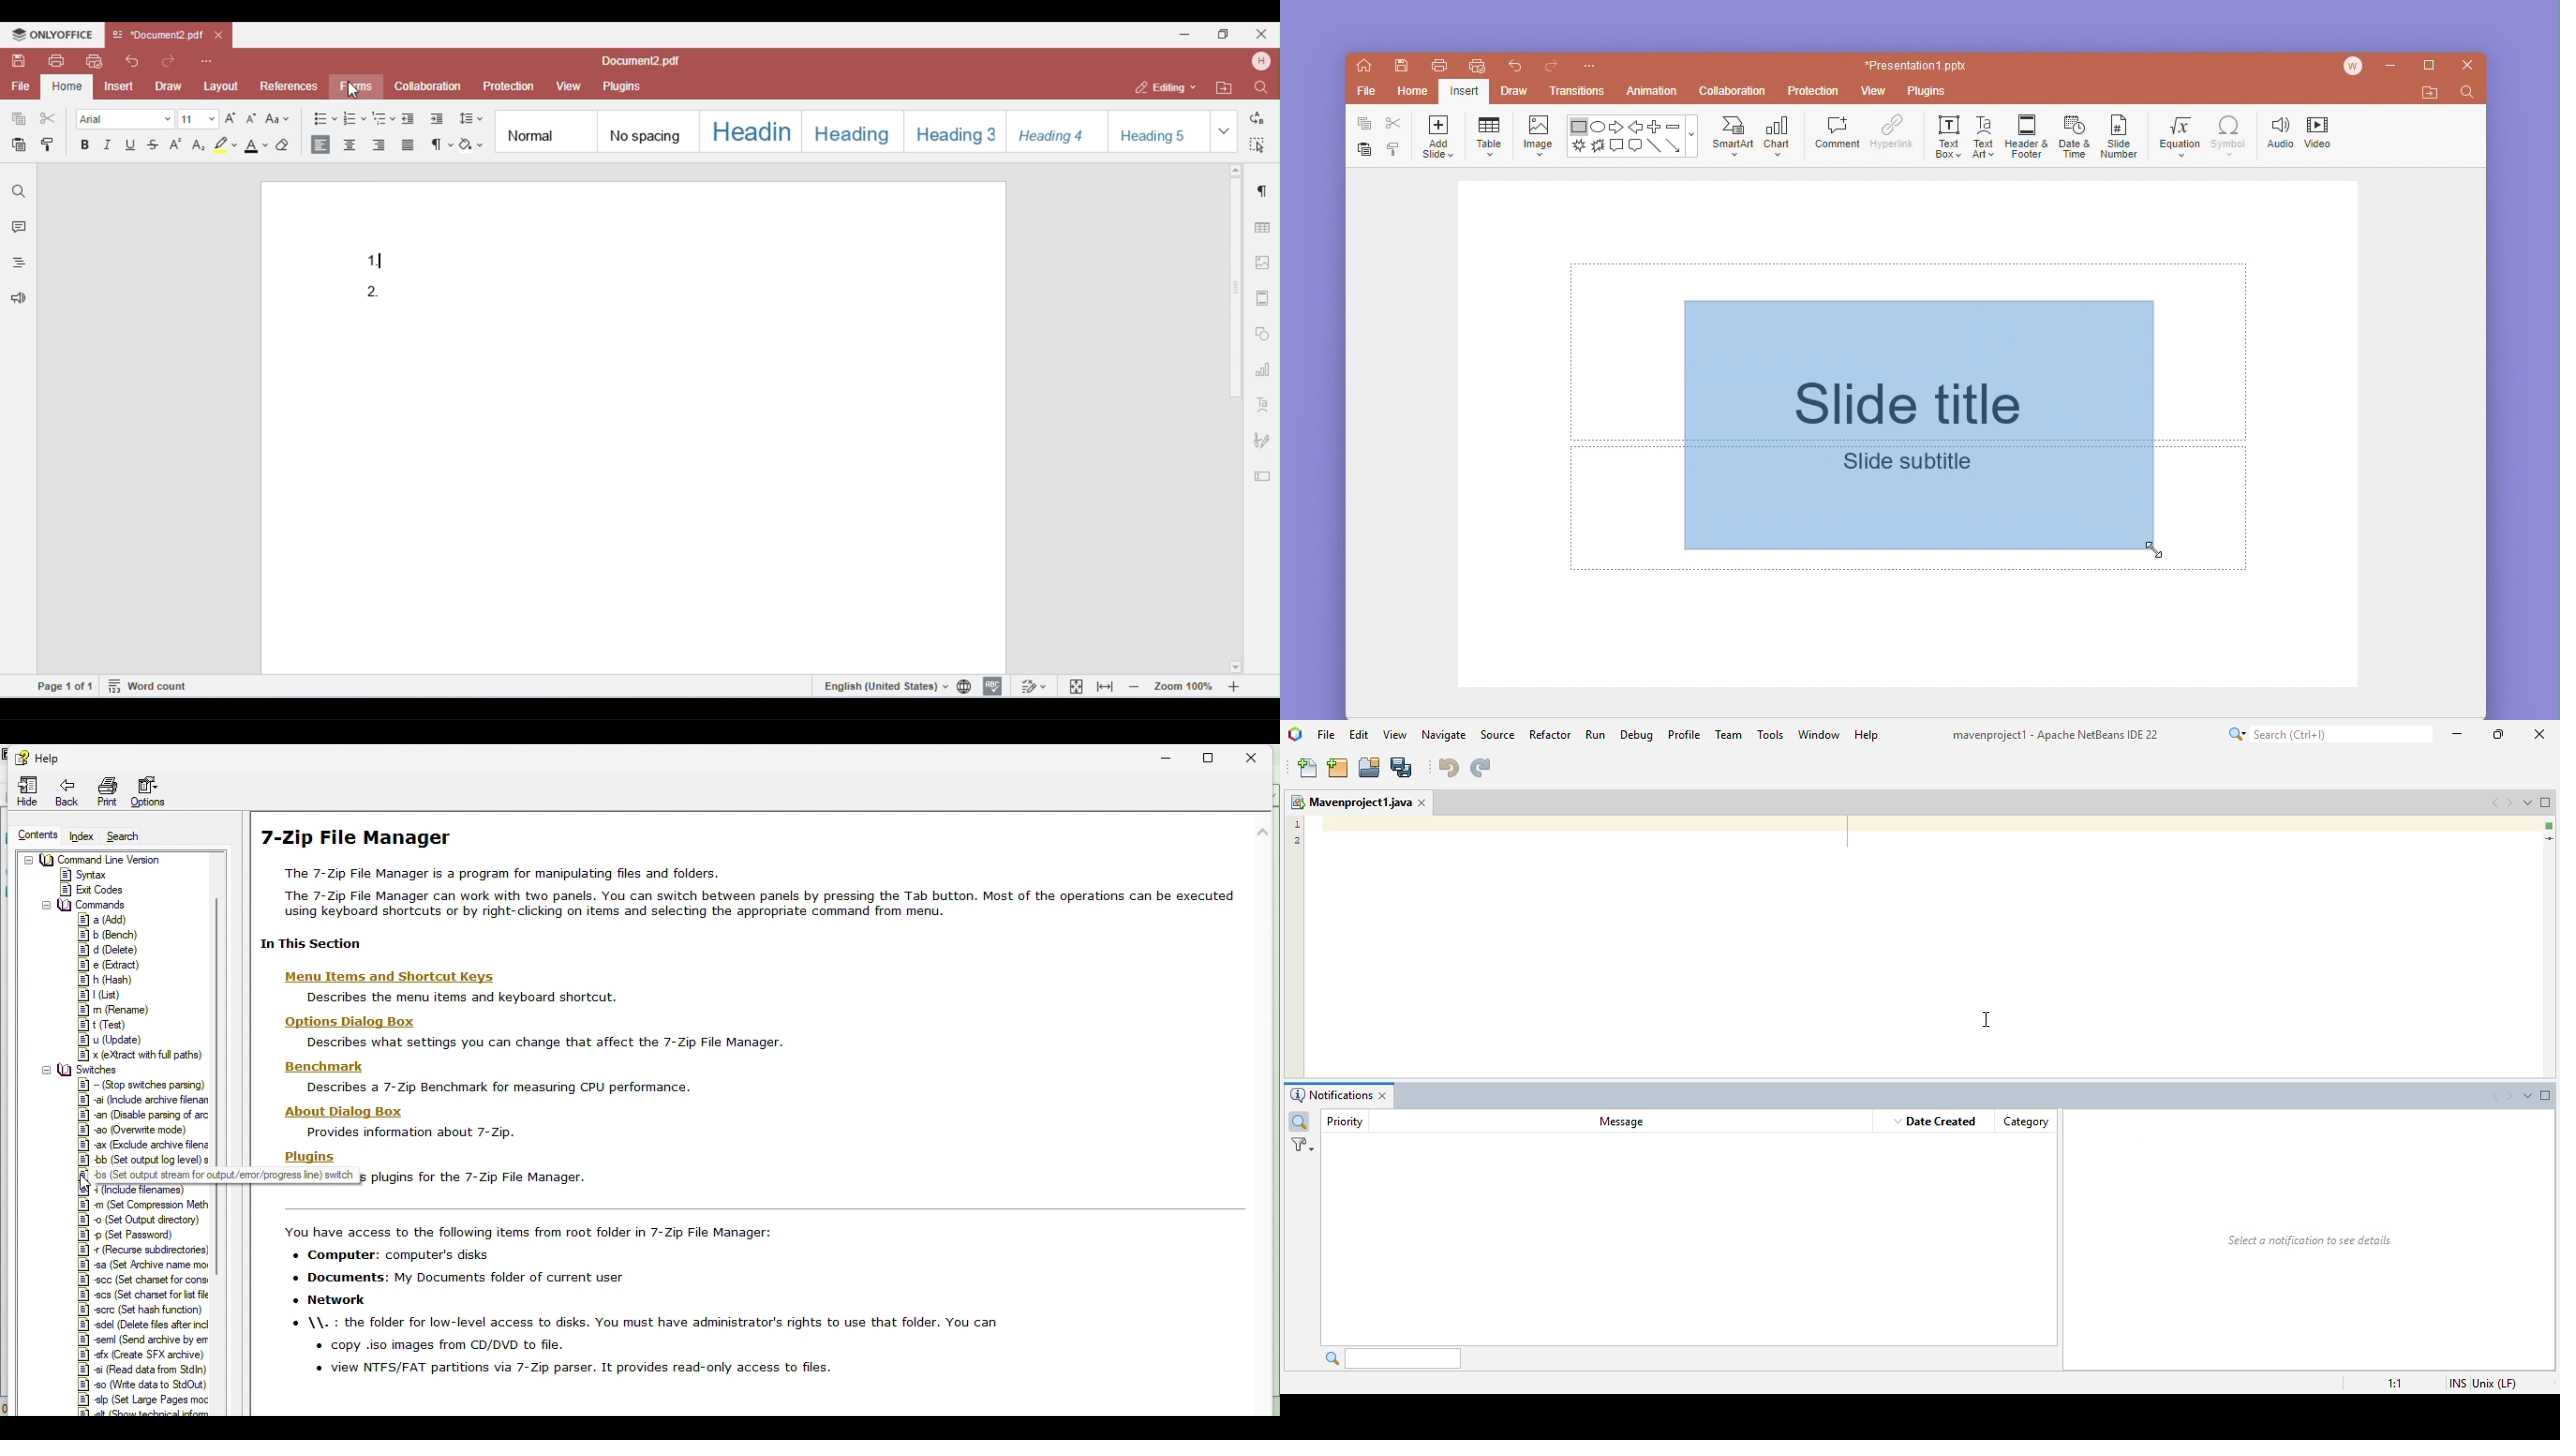  Describe the element at coordinates (2393, 67) in the screenshot. I see `minimize` at that location.